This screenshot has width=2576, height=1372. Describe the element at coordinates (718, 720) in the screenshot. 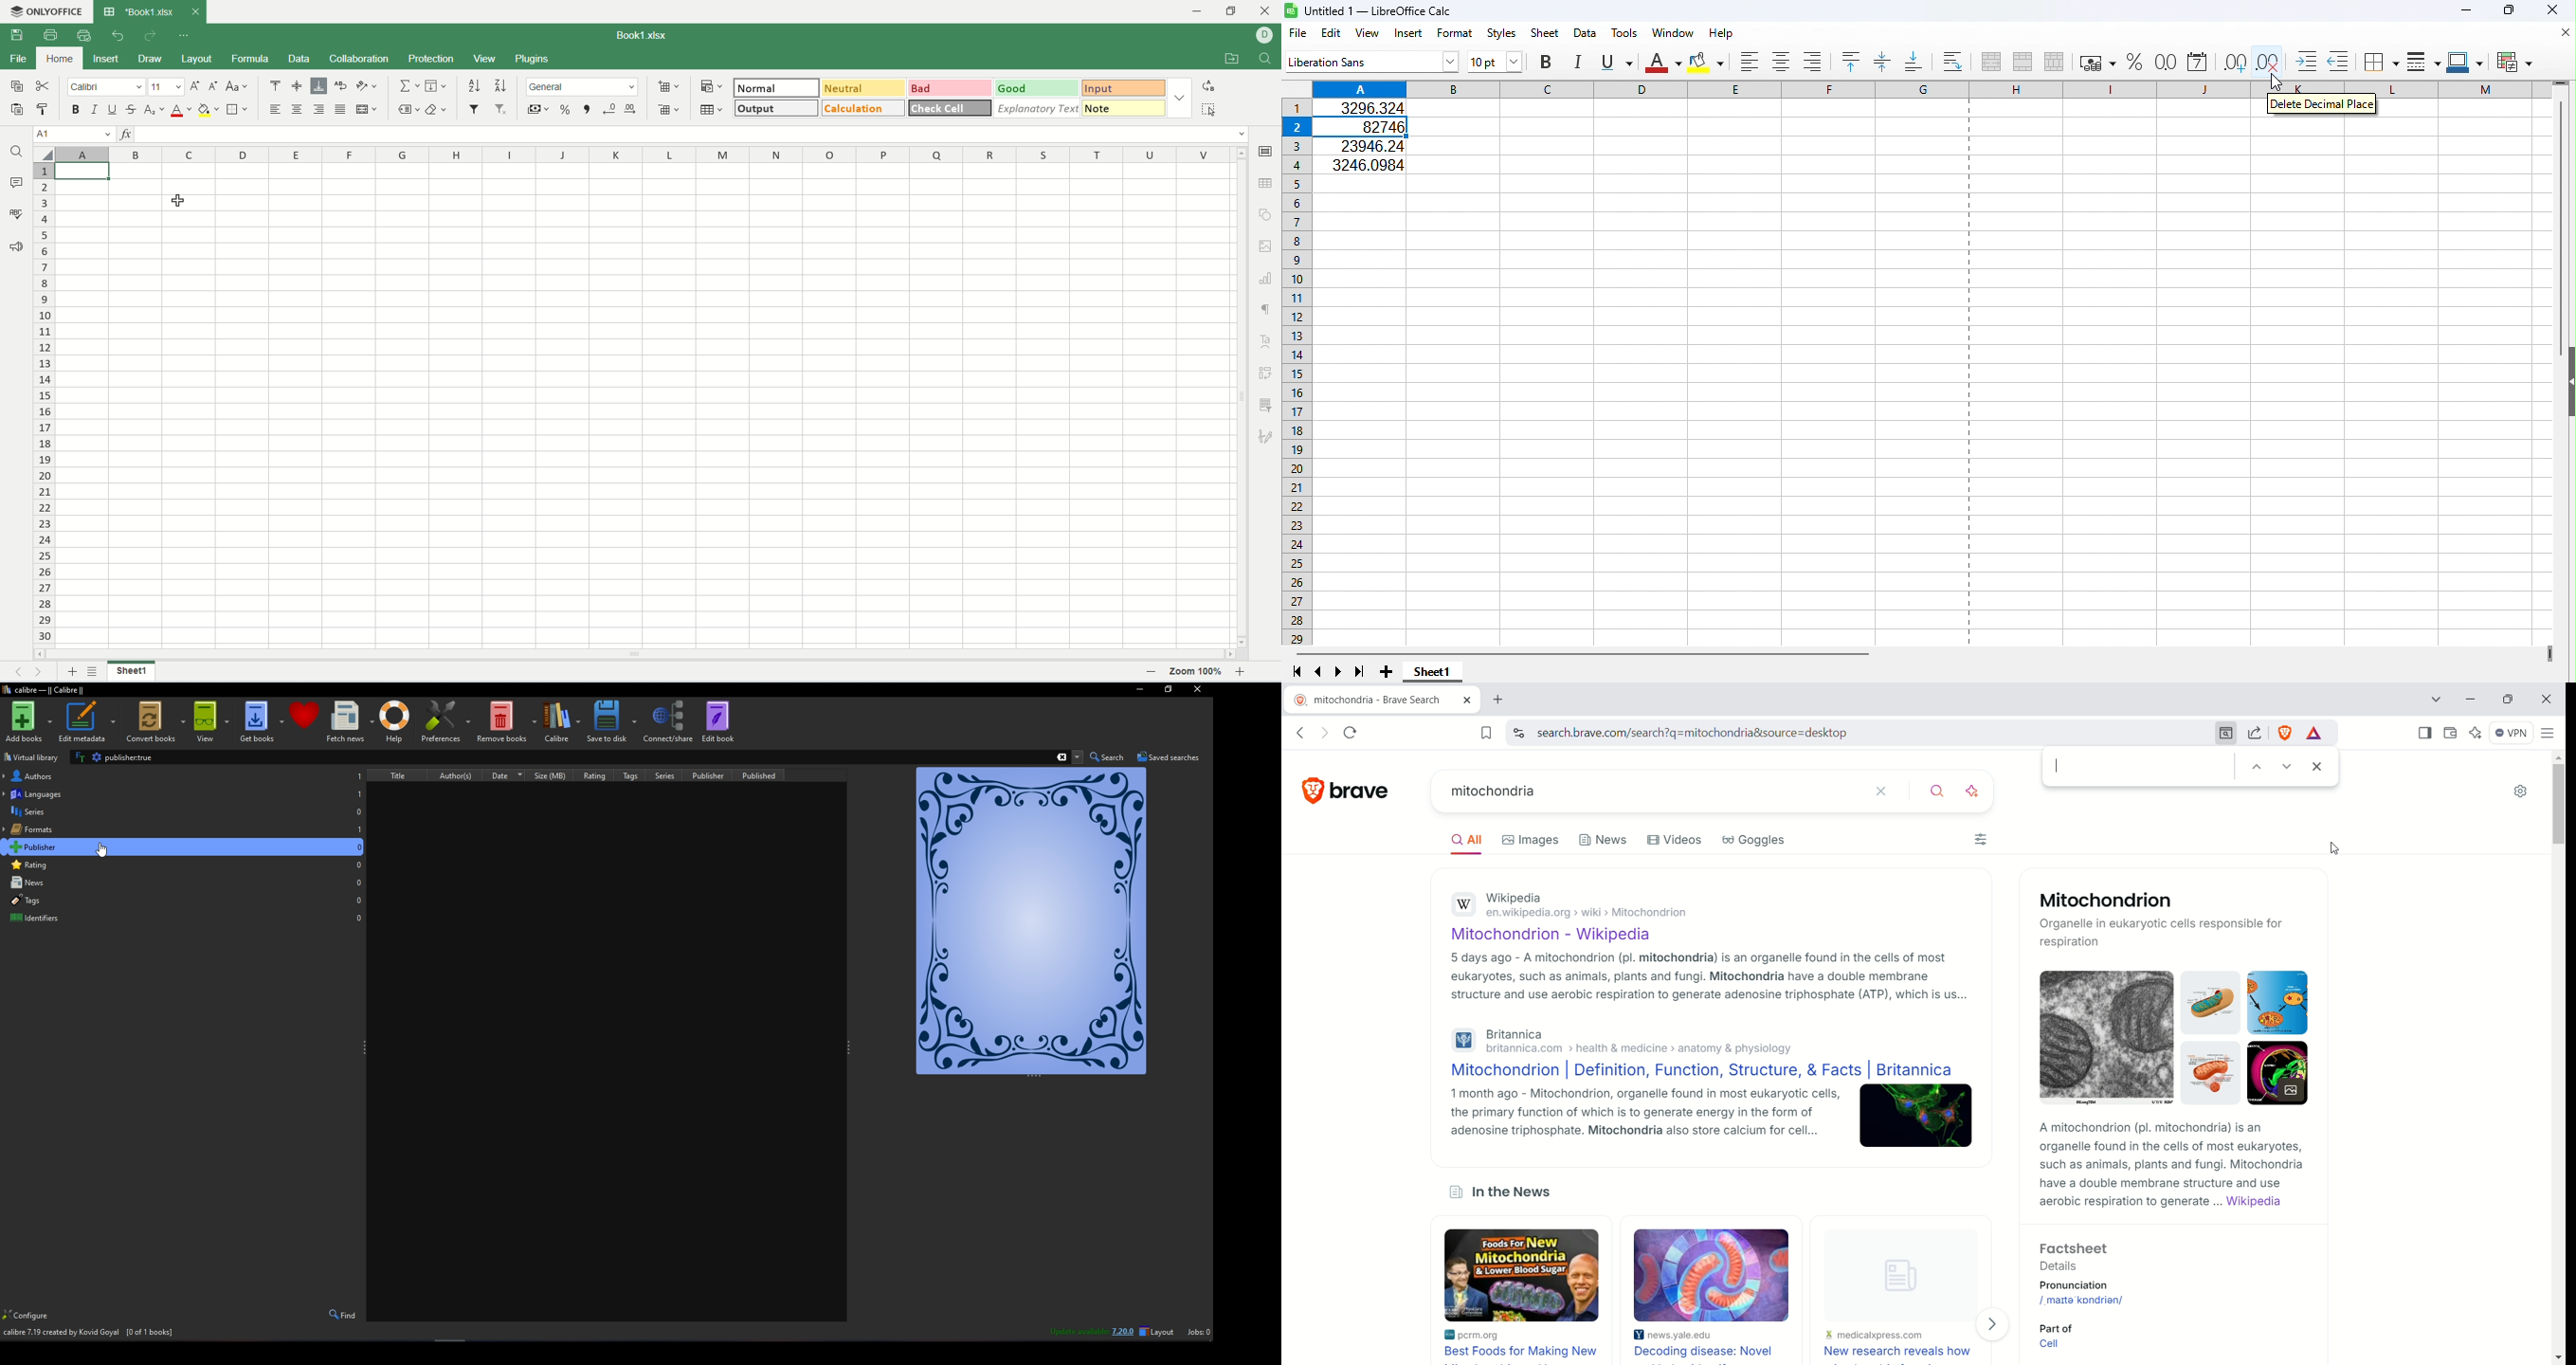

I see `Edit book` at that location.